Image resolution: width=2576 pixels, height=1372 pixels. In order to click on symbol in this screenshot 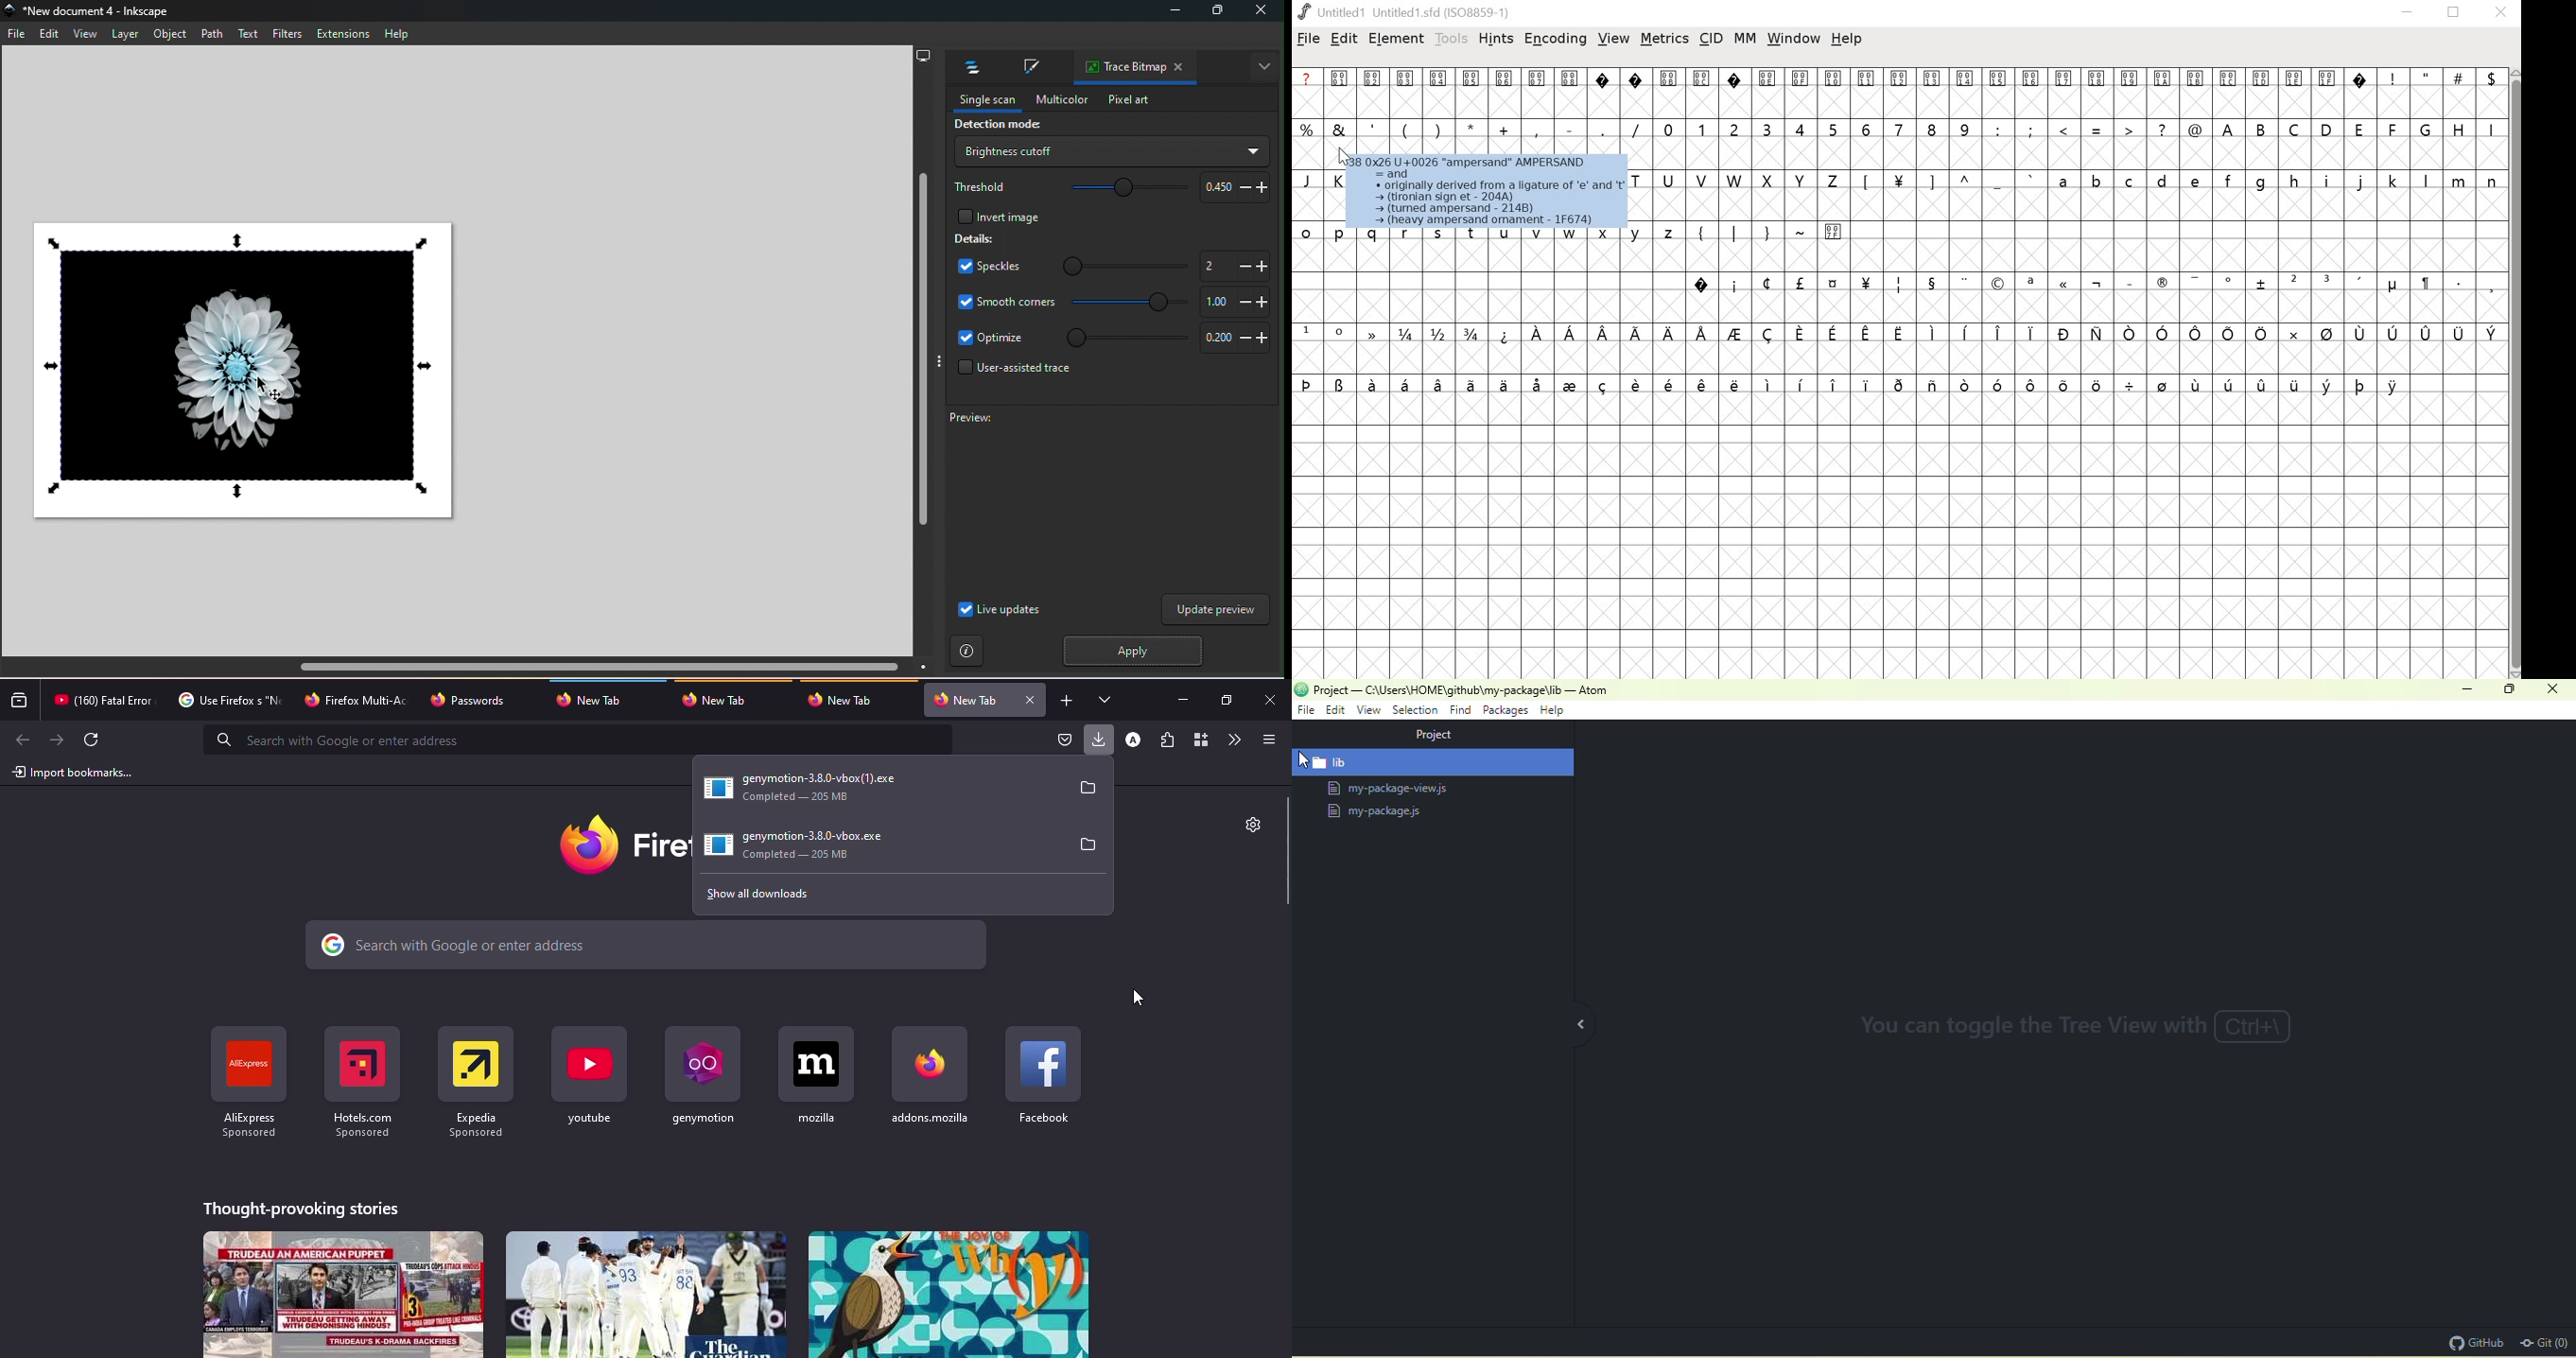, I will do `click(2396, 333)`.